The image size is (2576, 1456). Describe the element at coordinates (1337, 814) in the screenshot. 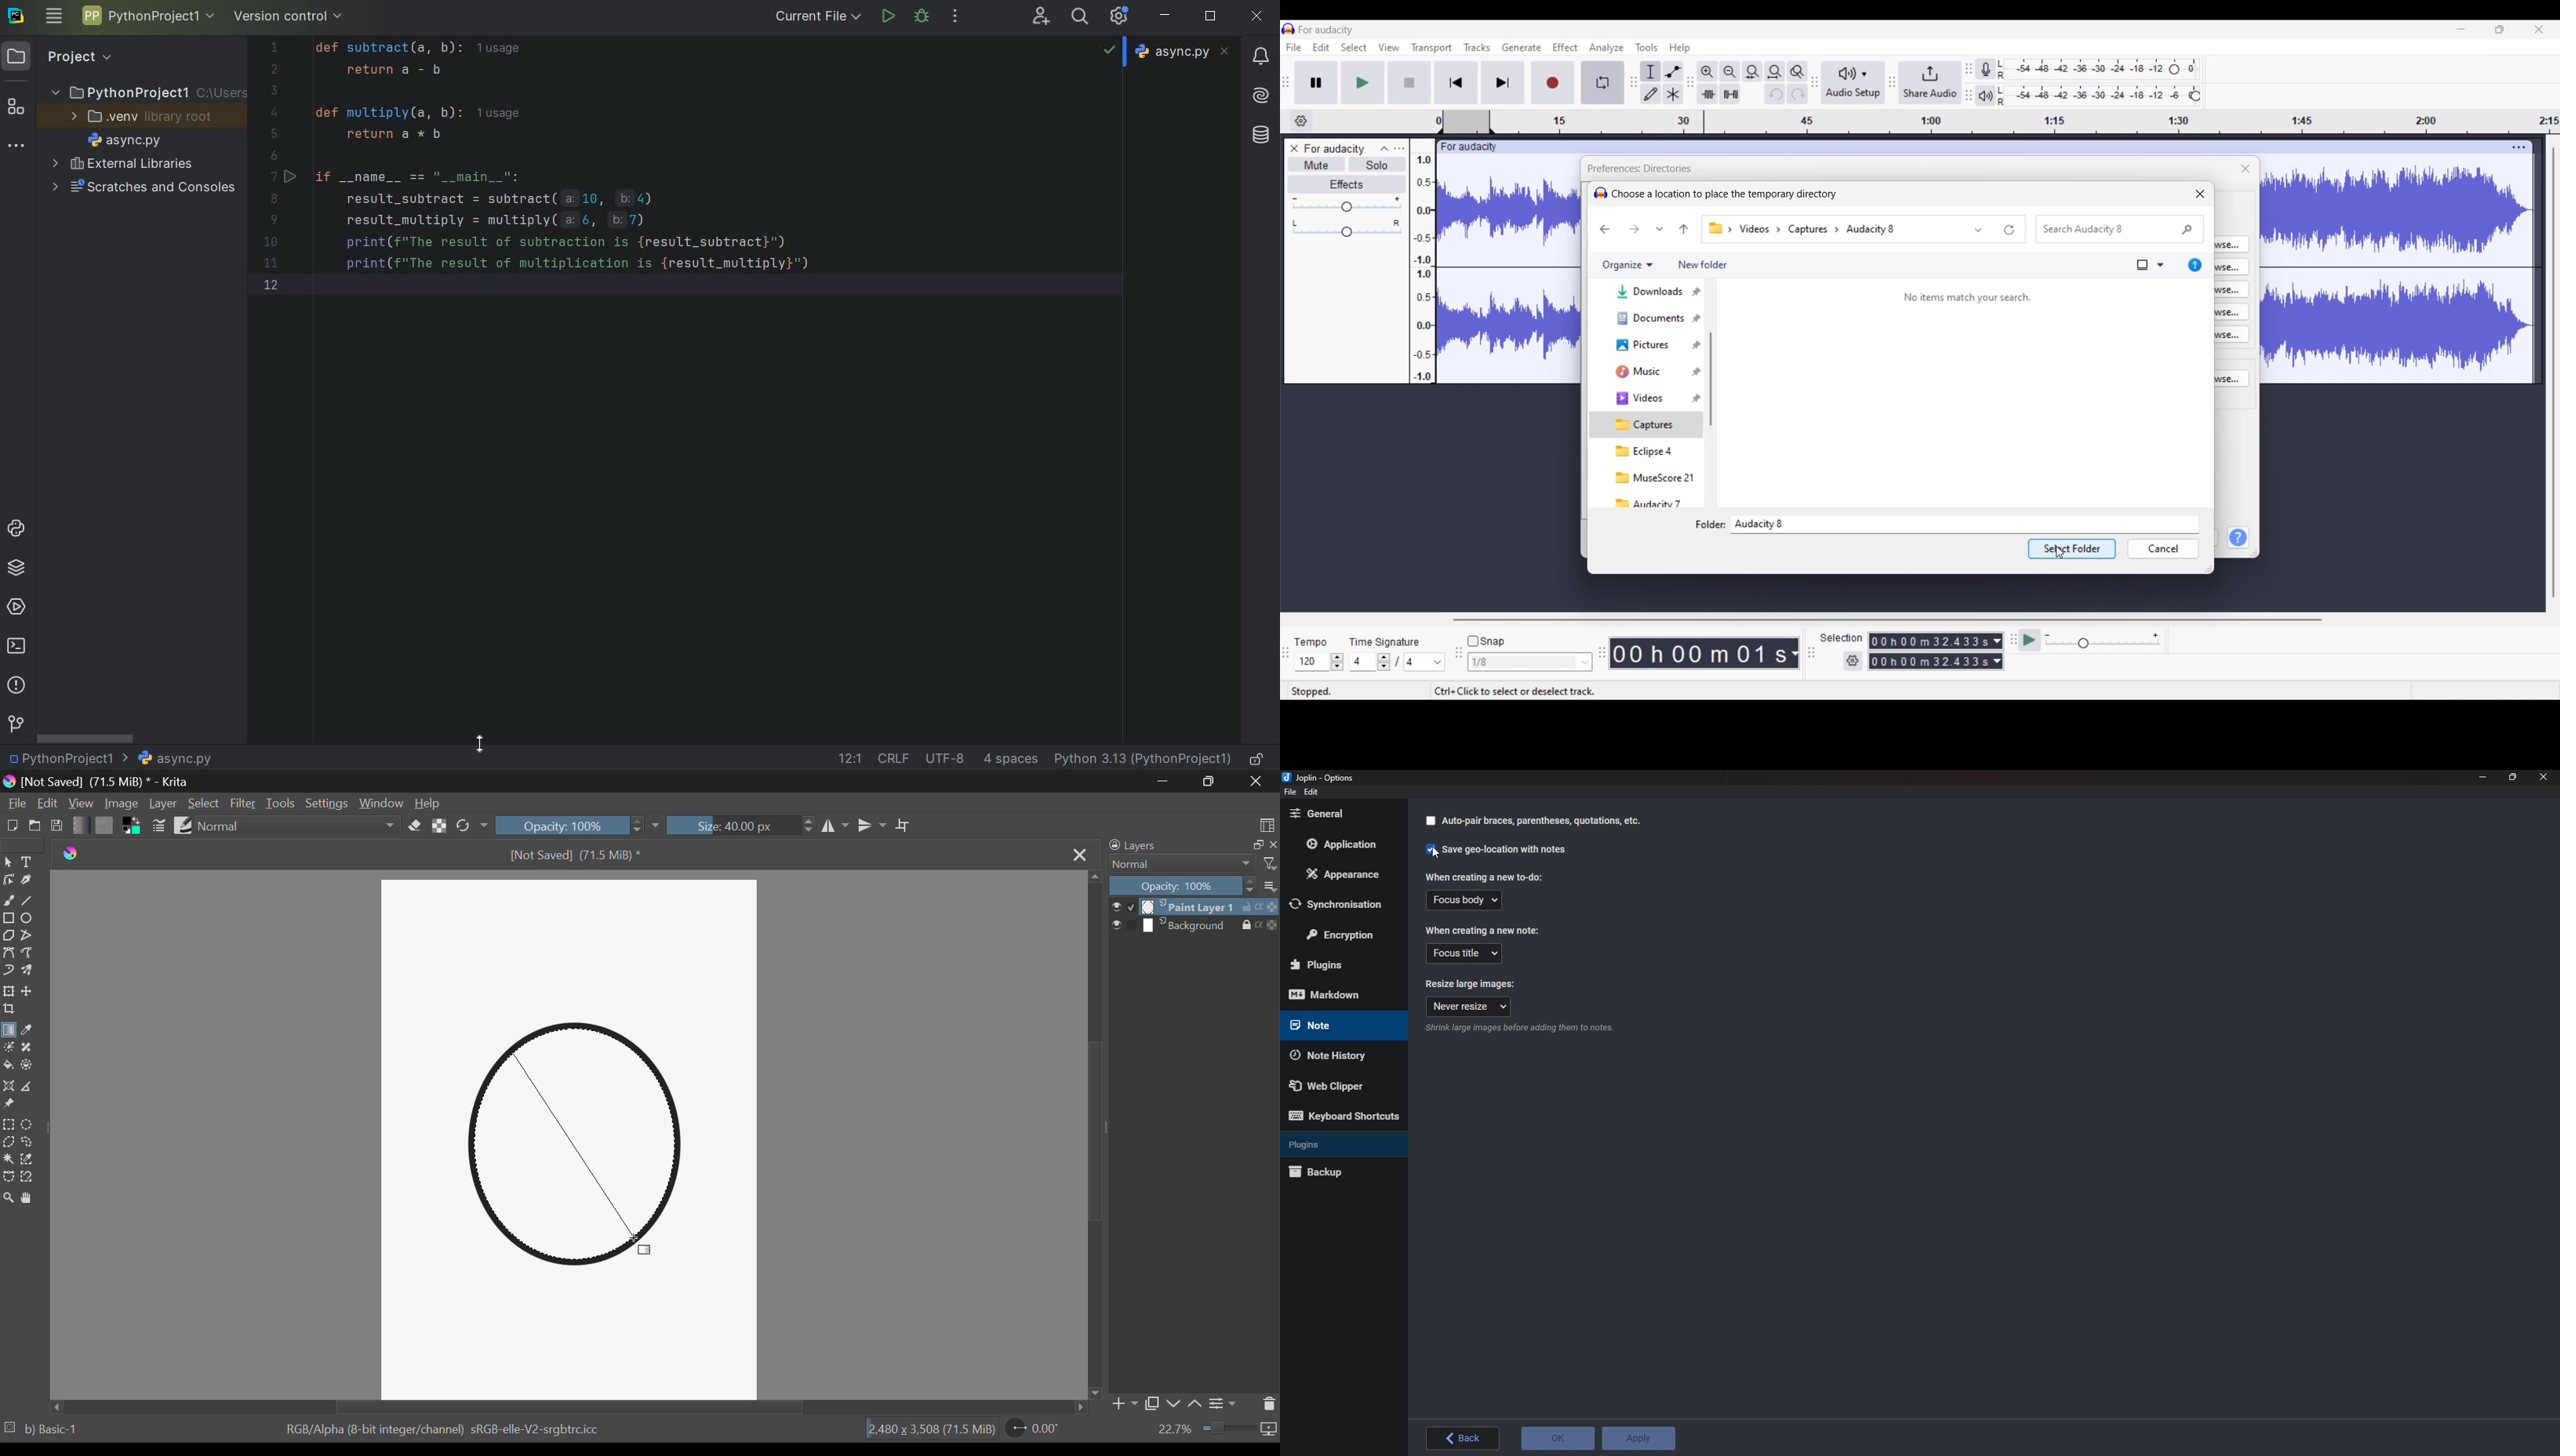

I see `General` at that location.